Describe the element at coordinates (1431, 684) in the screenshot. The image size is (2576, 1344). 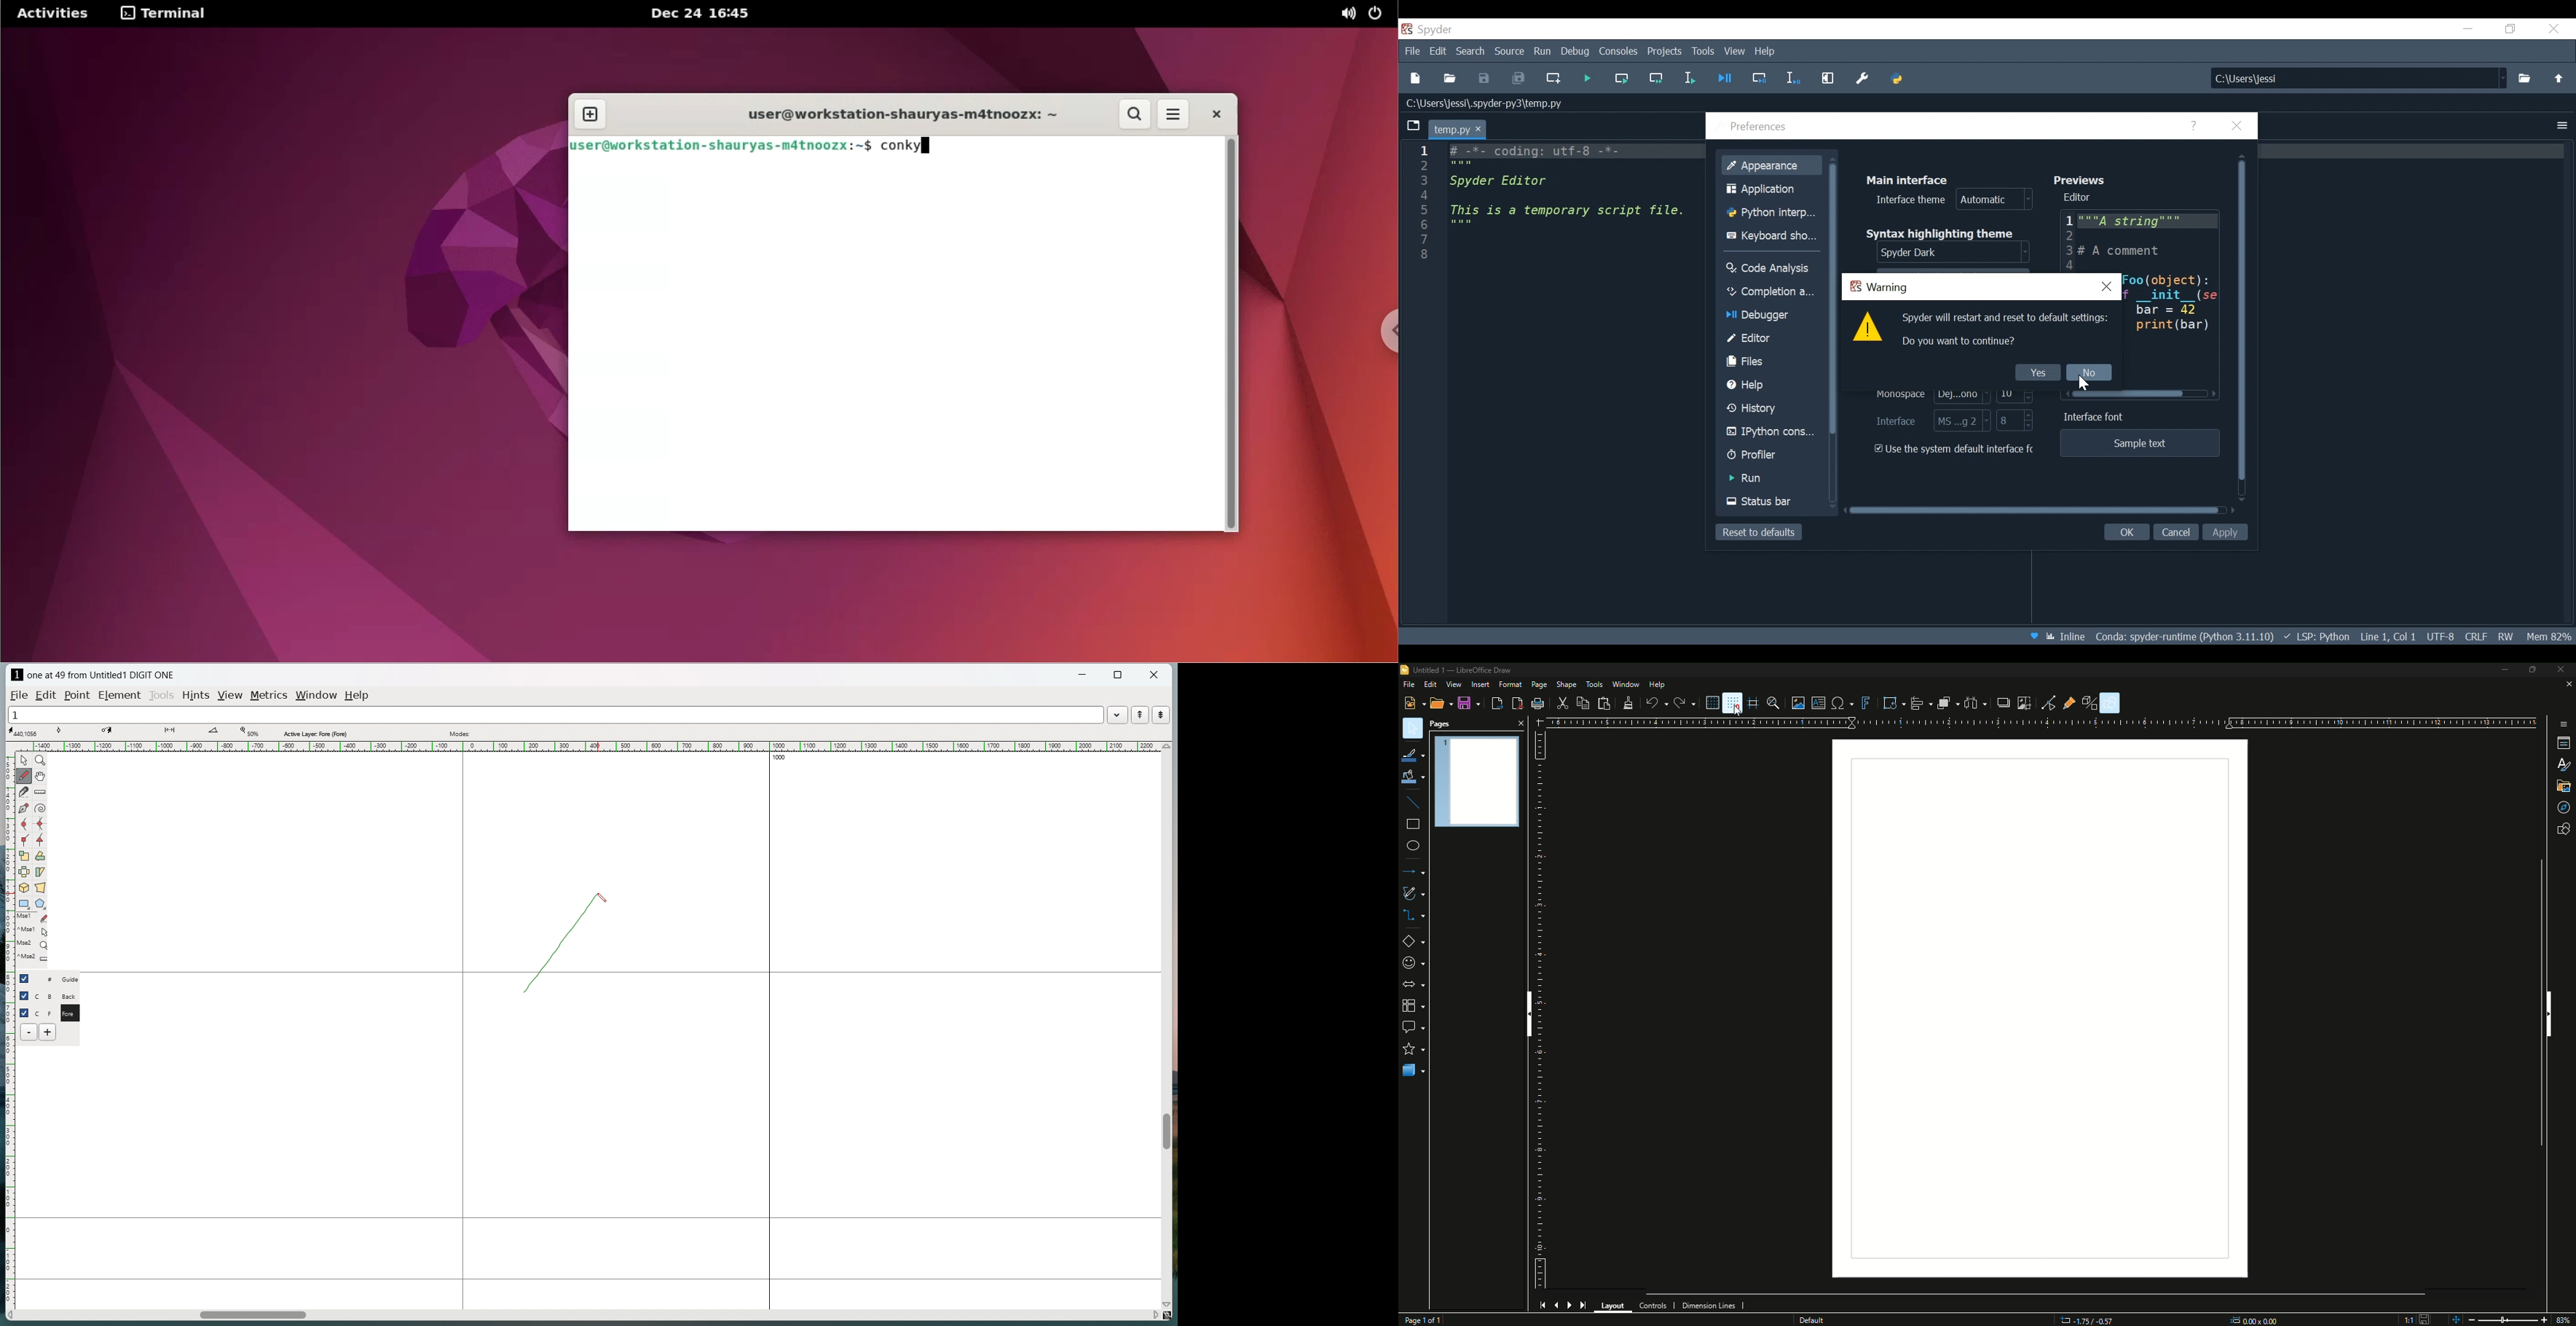
I see `Edit` at that location.